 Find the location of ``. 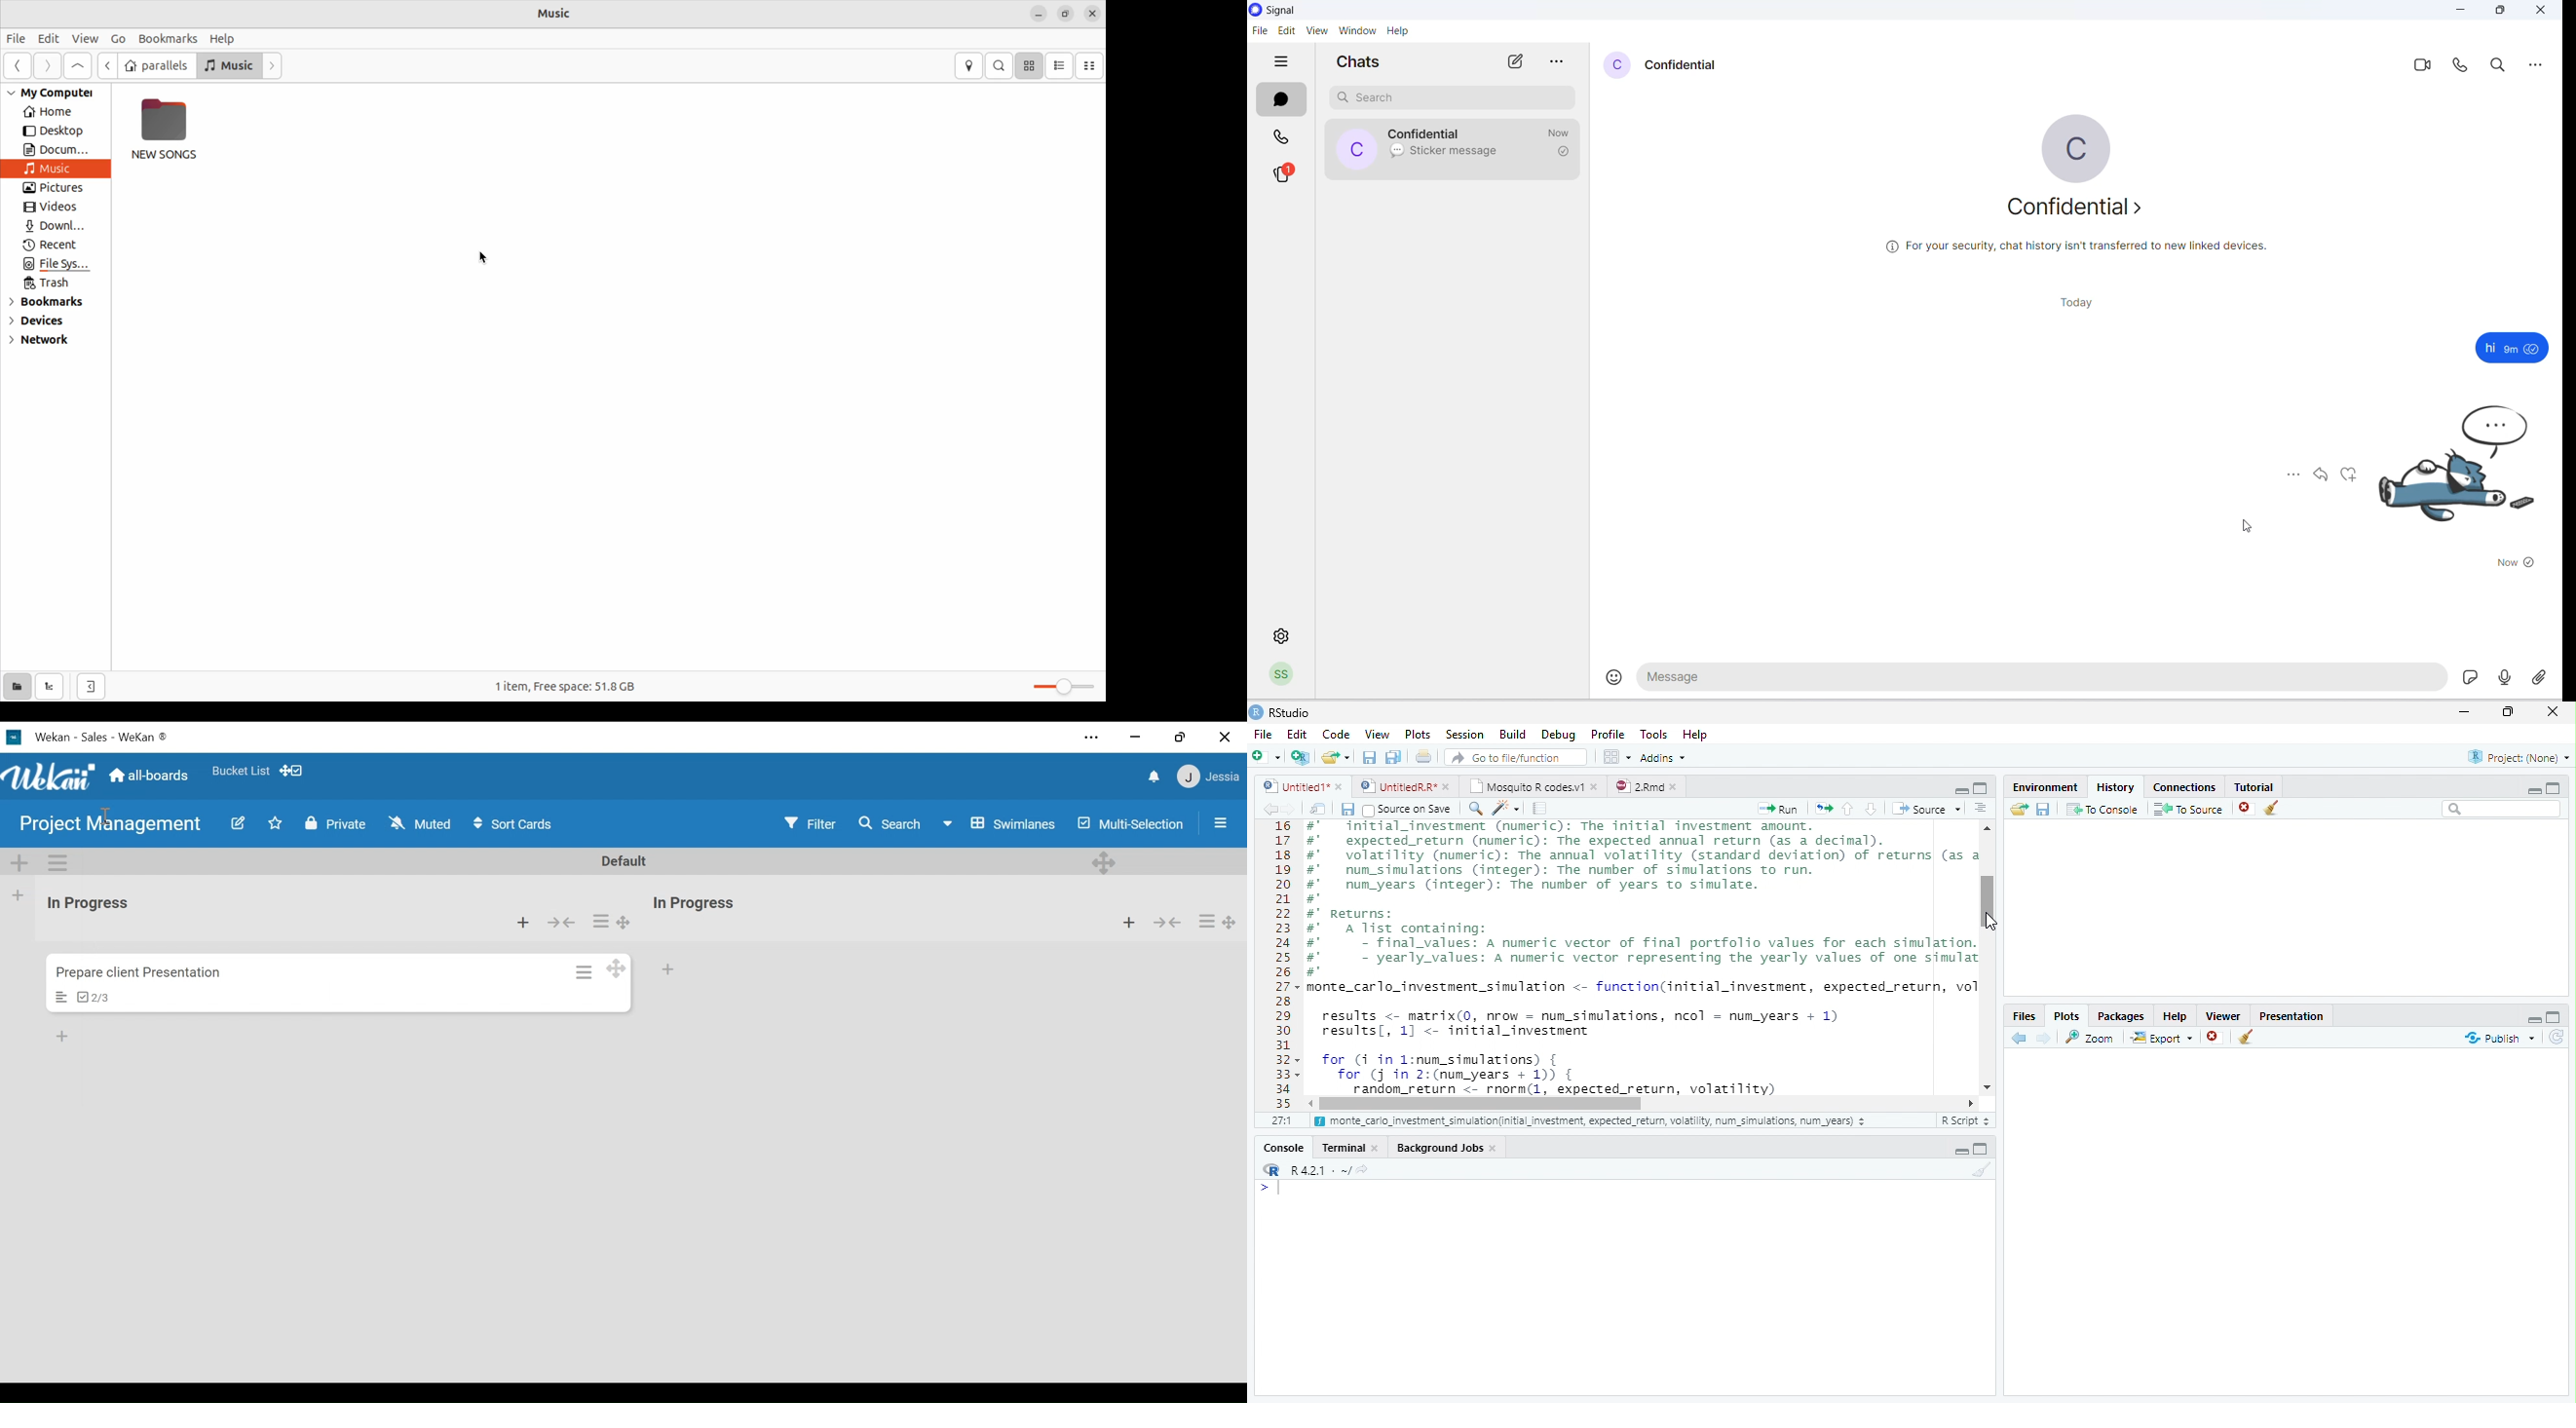

 is located at coordinates (1566, 152).